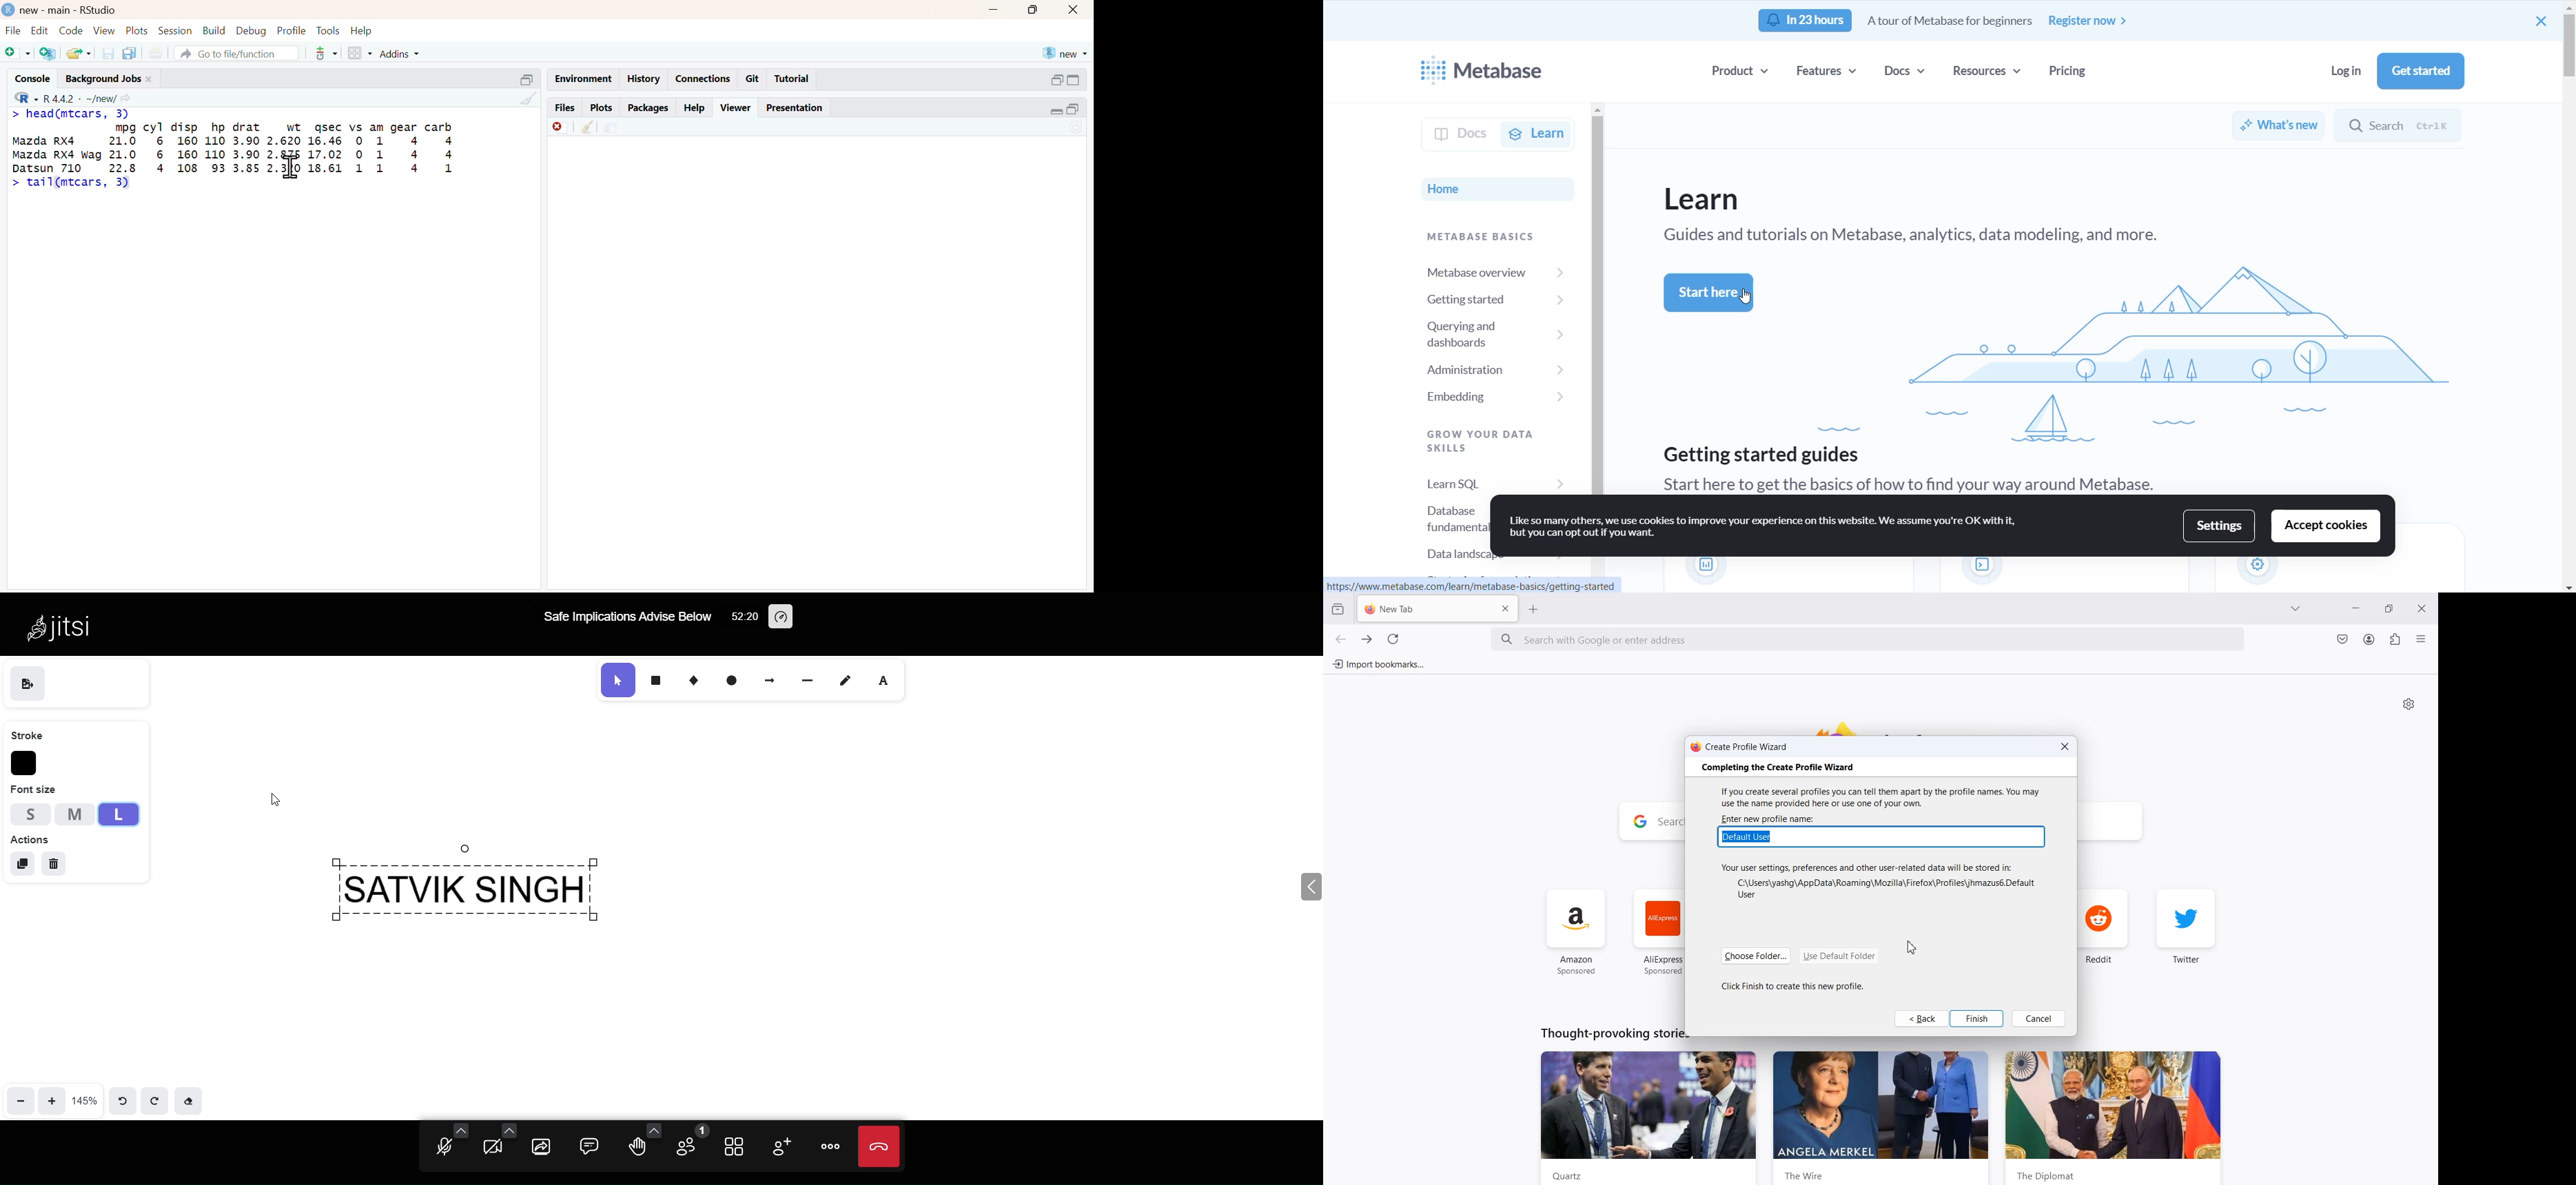  I want to click on Open file, so click(79, 52).